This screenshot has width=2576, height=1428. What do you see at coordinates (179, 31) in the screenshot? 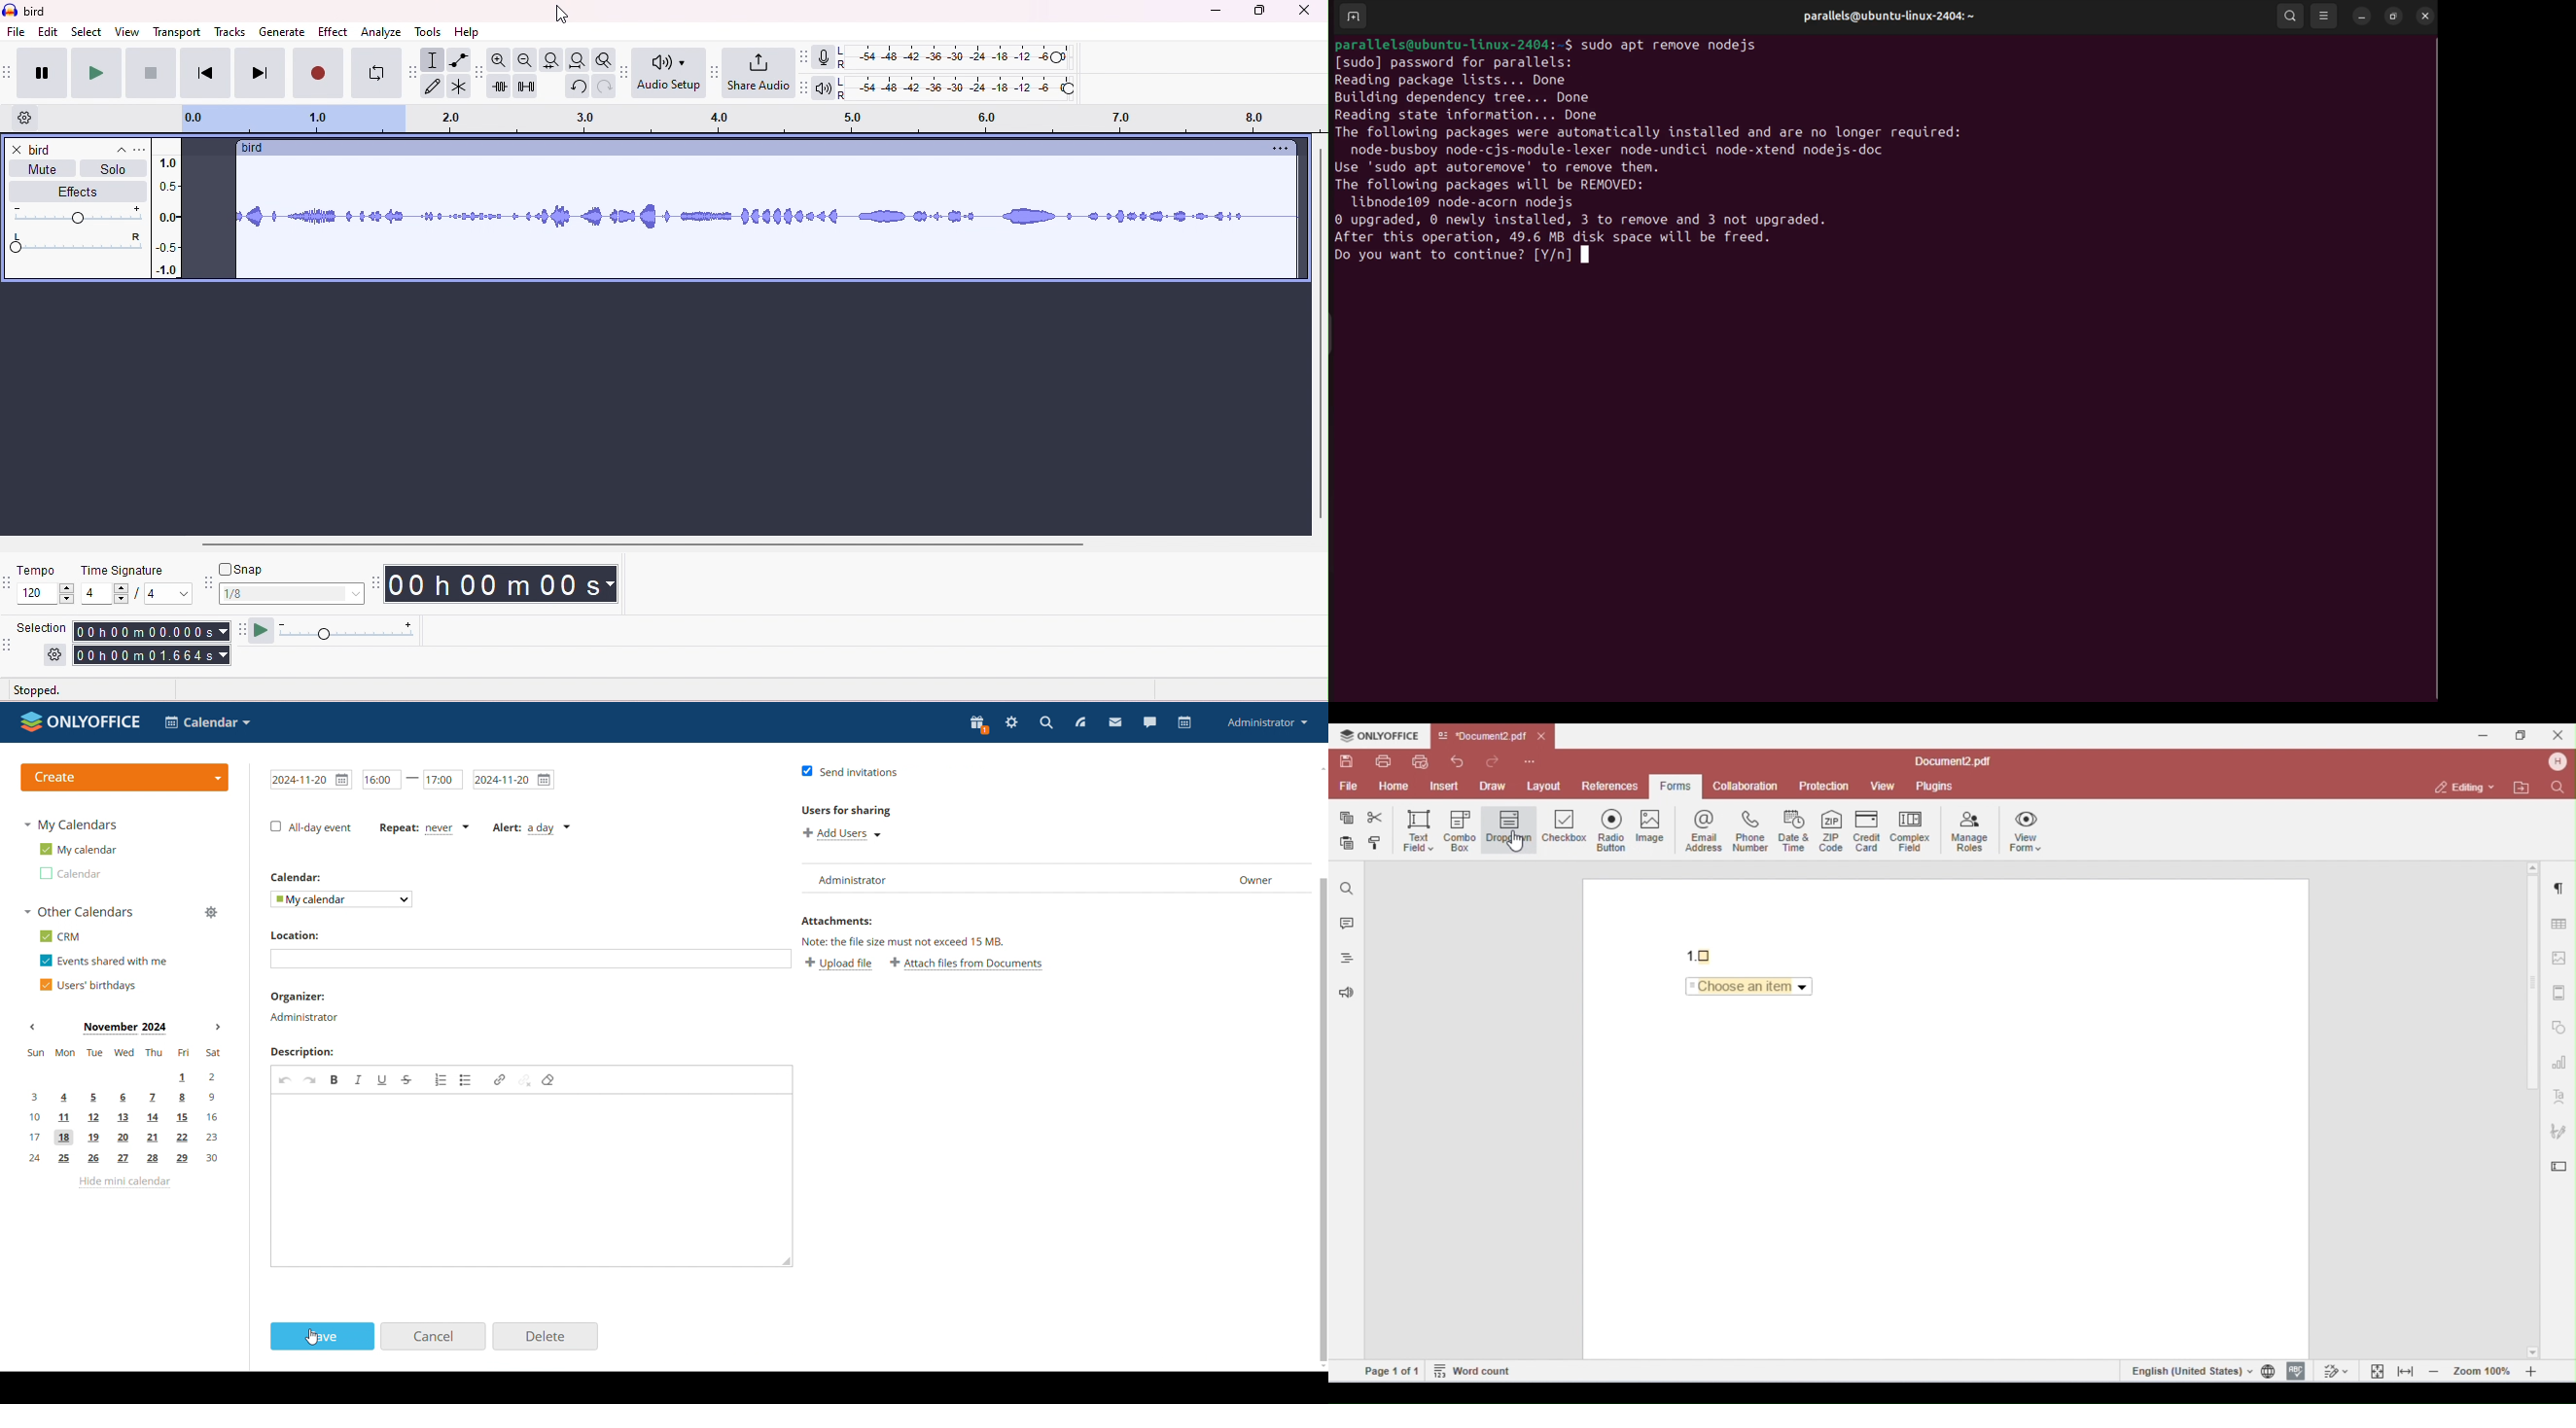
I see `transport` at bounding box center [179, 31].